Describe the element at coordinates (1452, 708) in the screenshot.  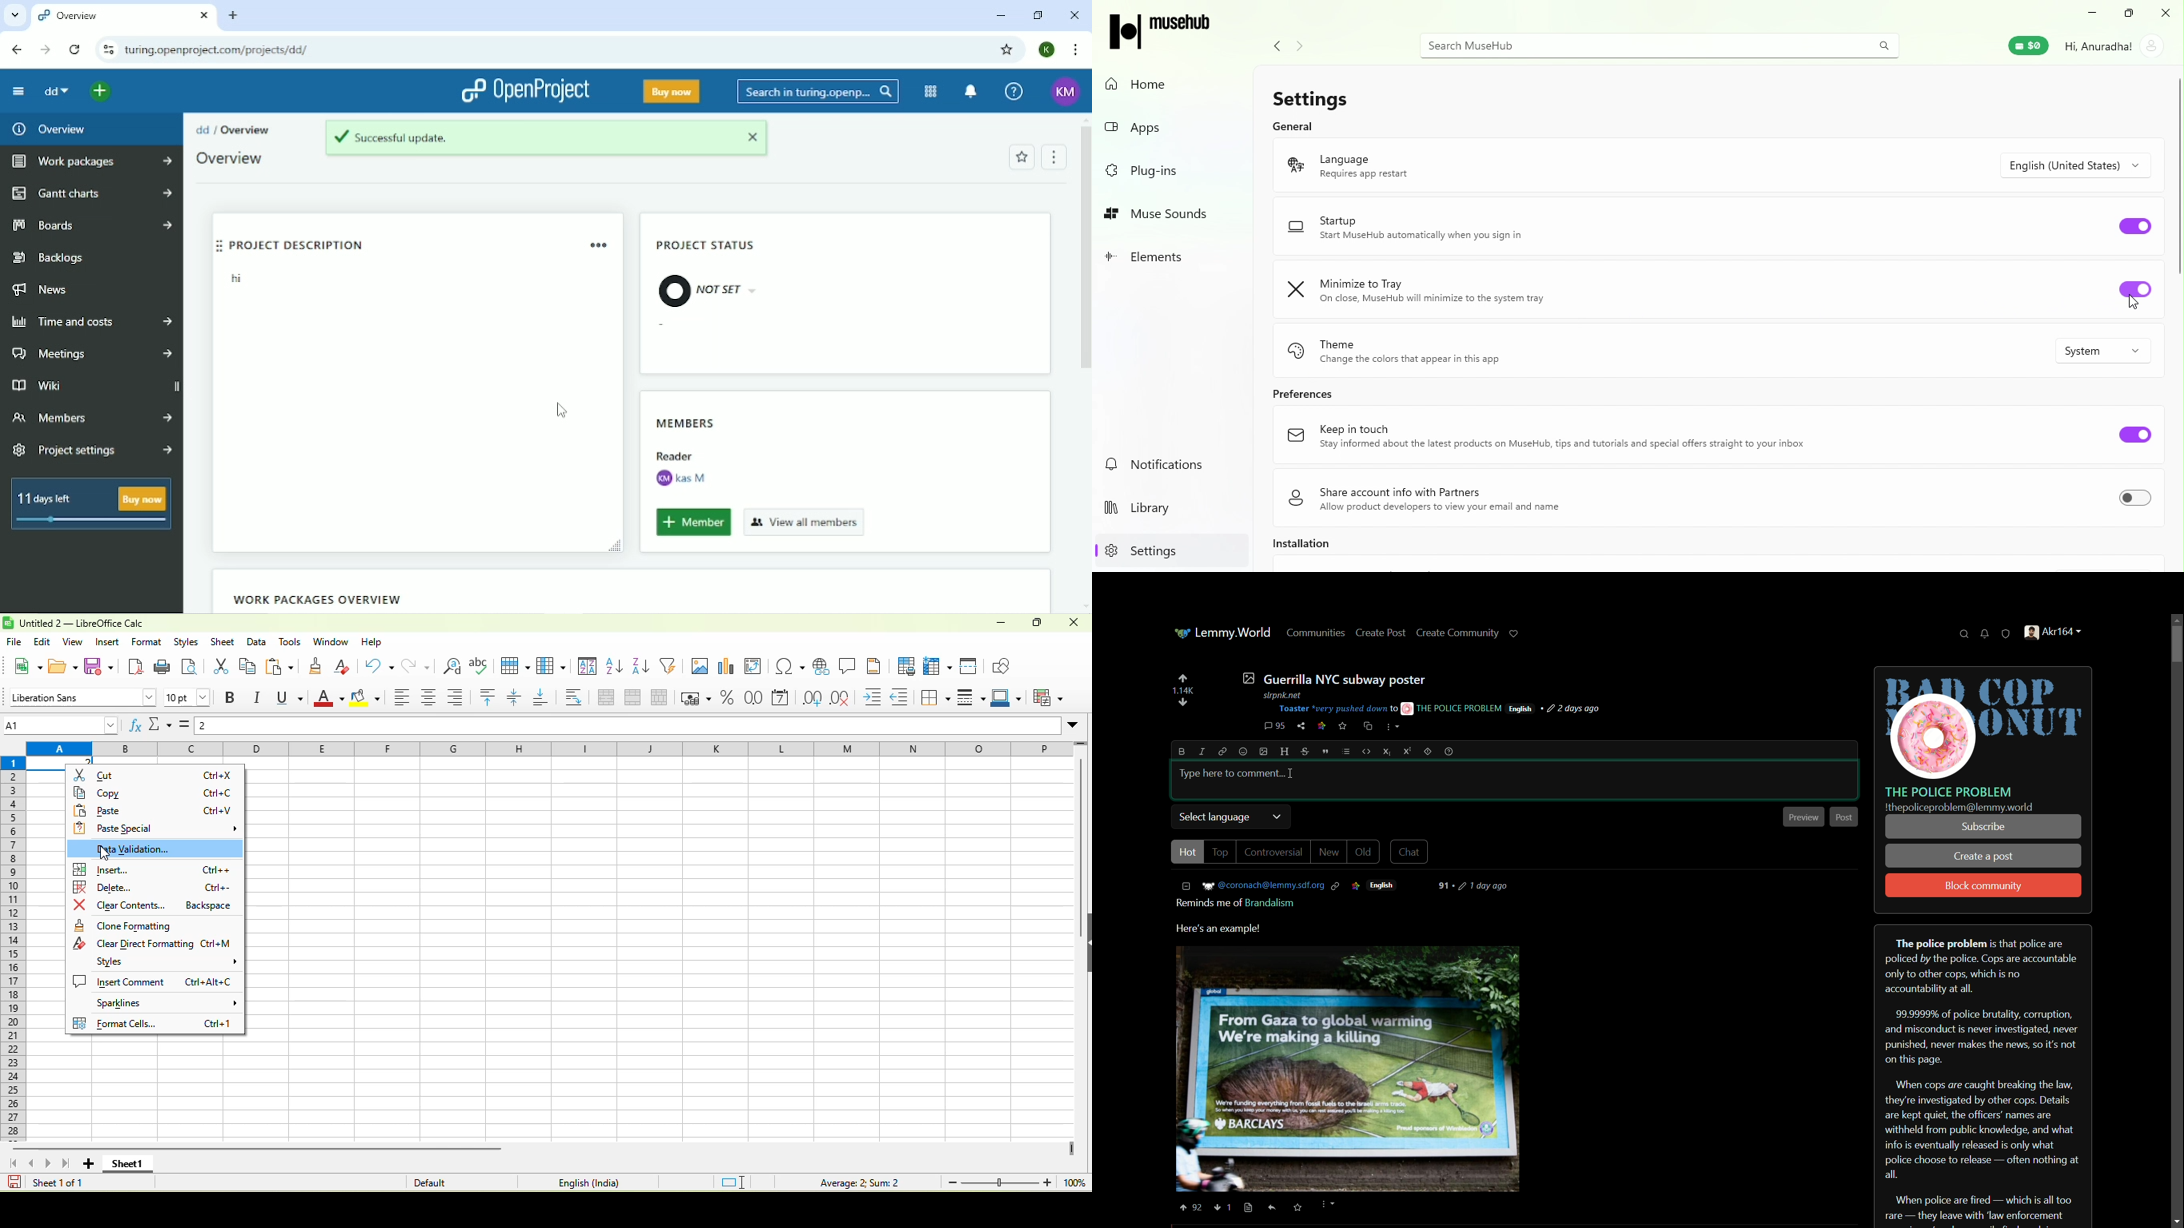
I see `THE POLICE PROBLEM` at that location.